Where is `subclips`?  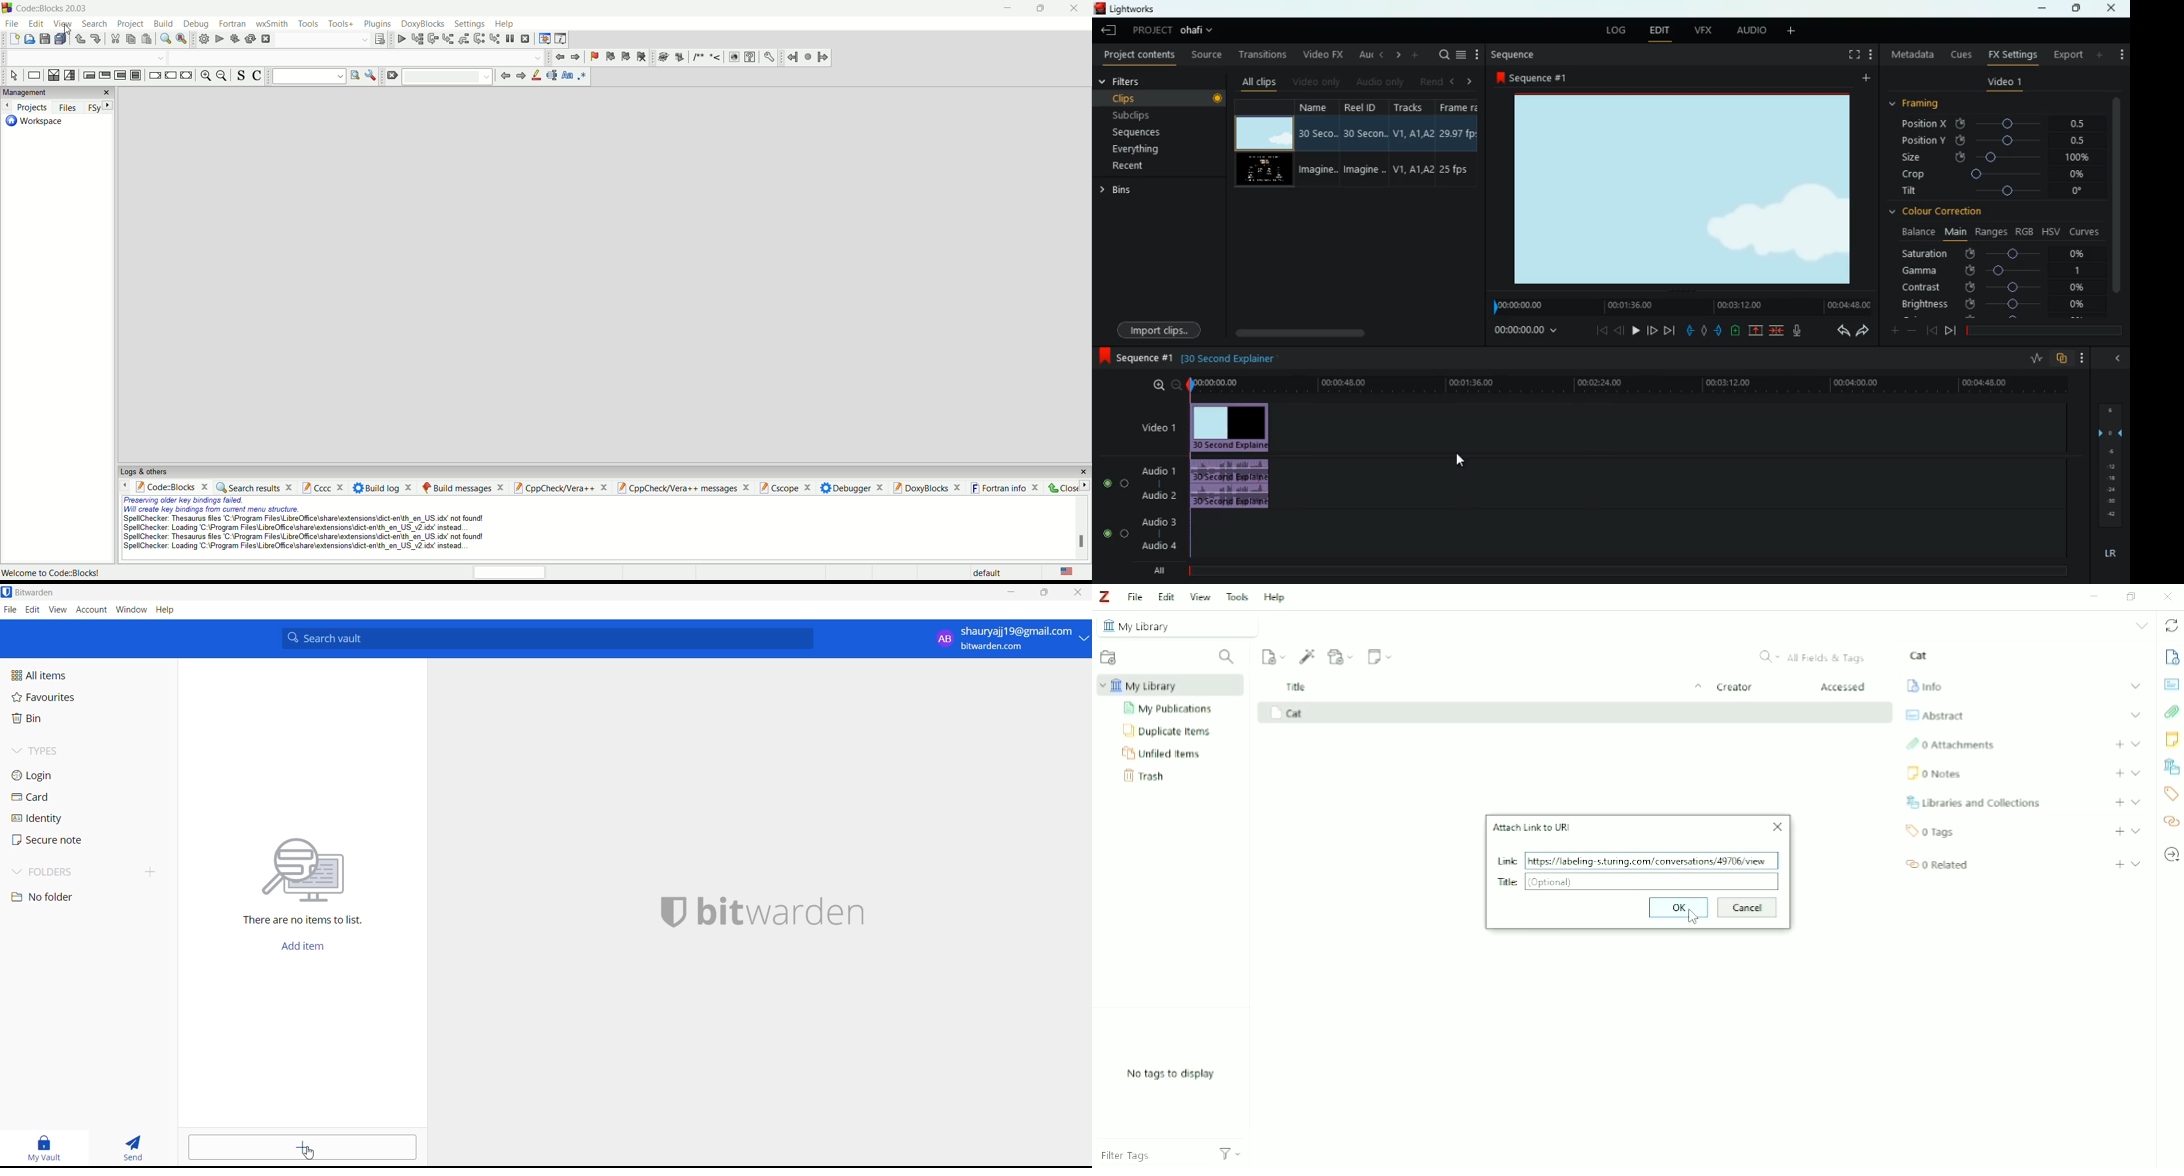
subclips is located at coordinates (1136, 114).